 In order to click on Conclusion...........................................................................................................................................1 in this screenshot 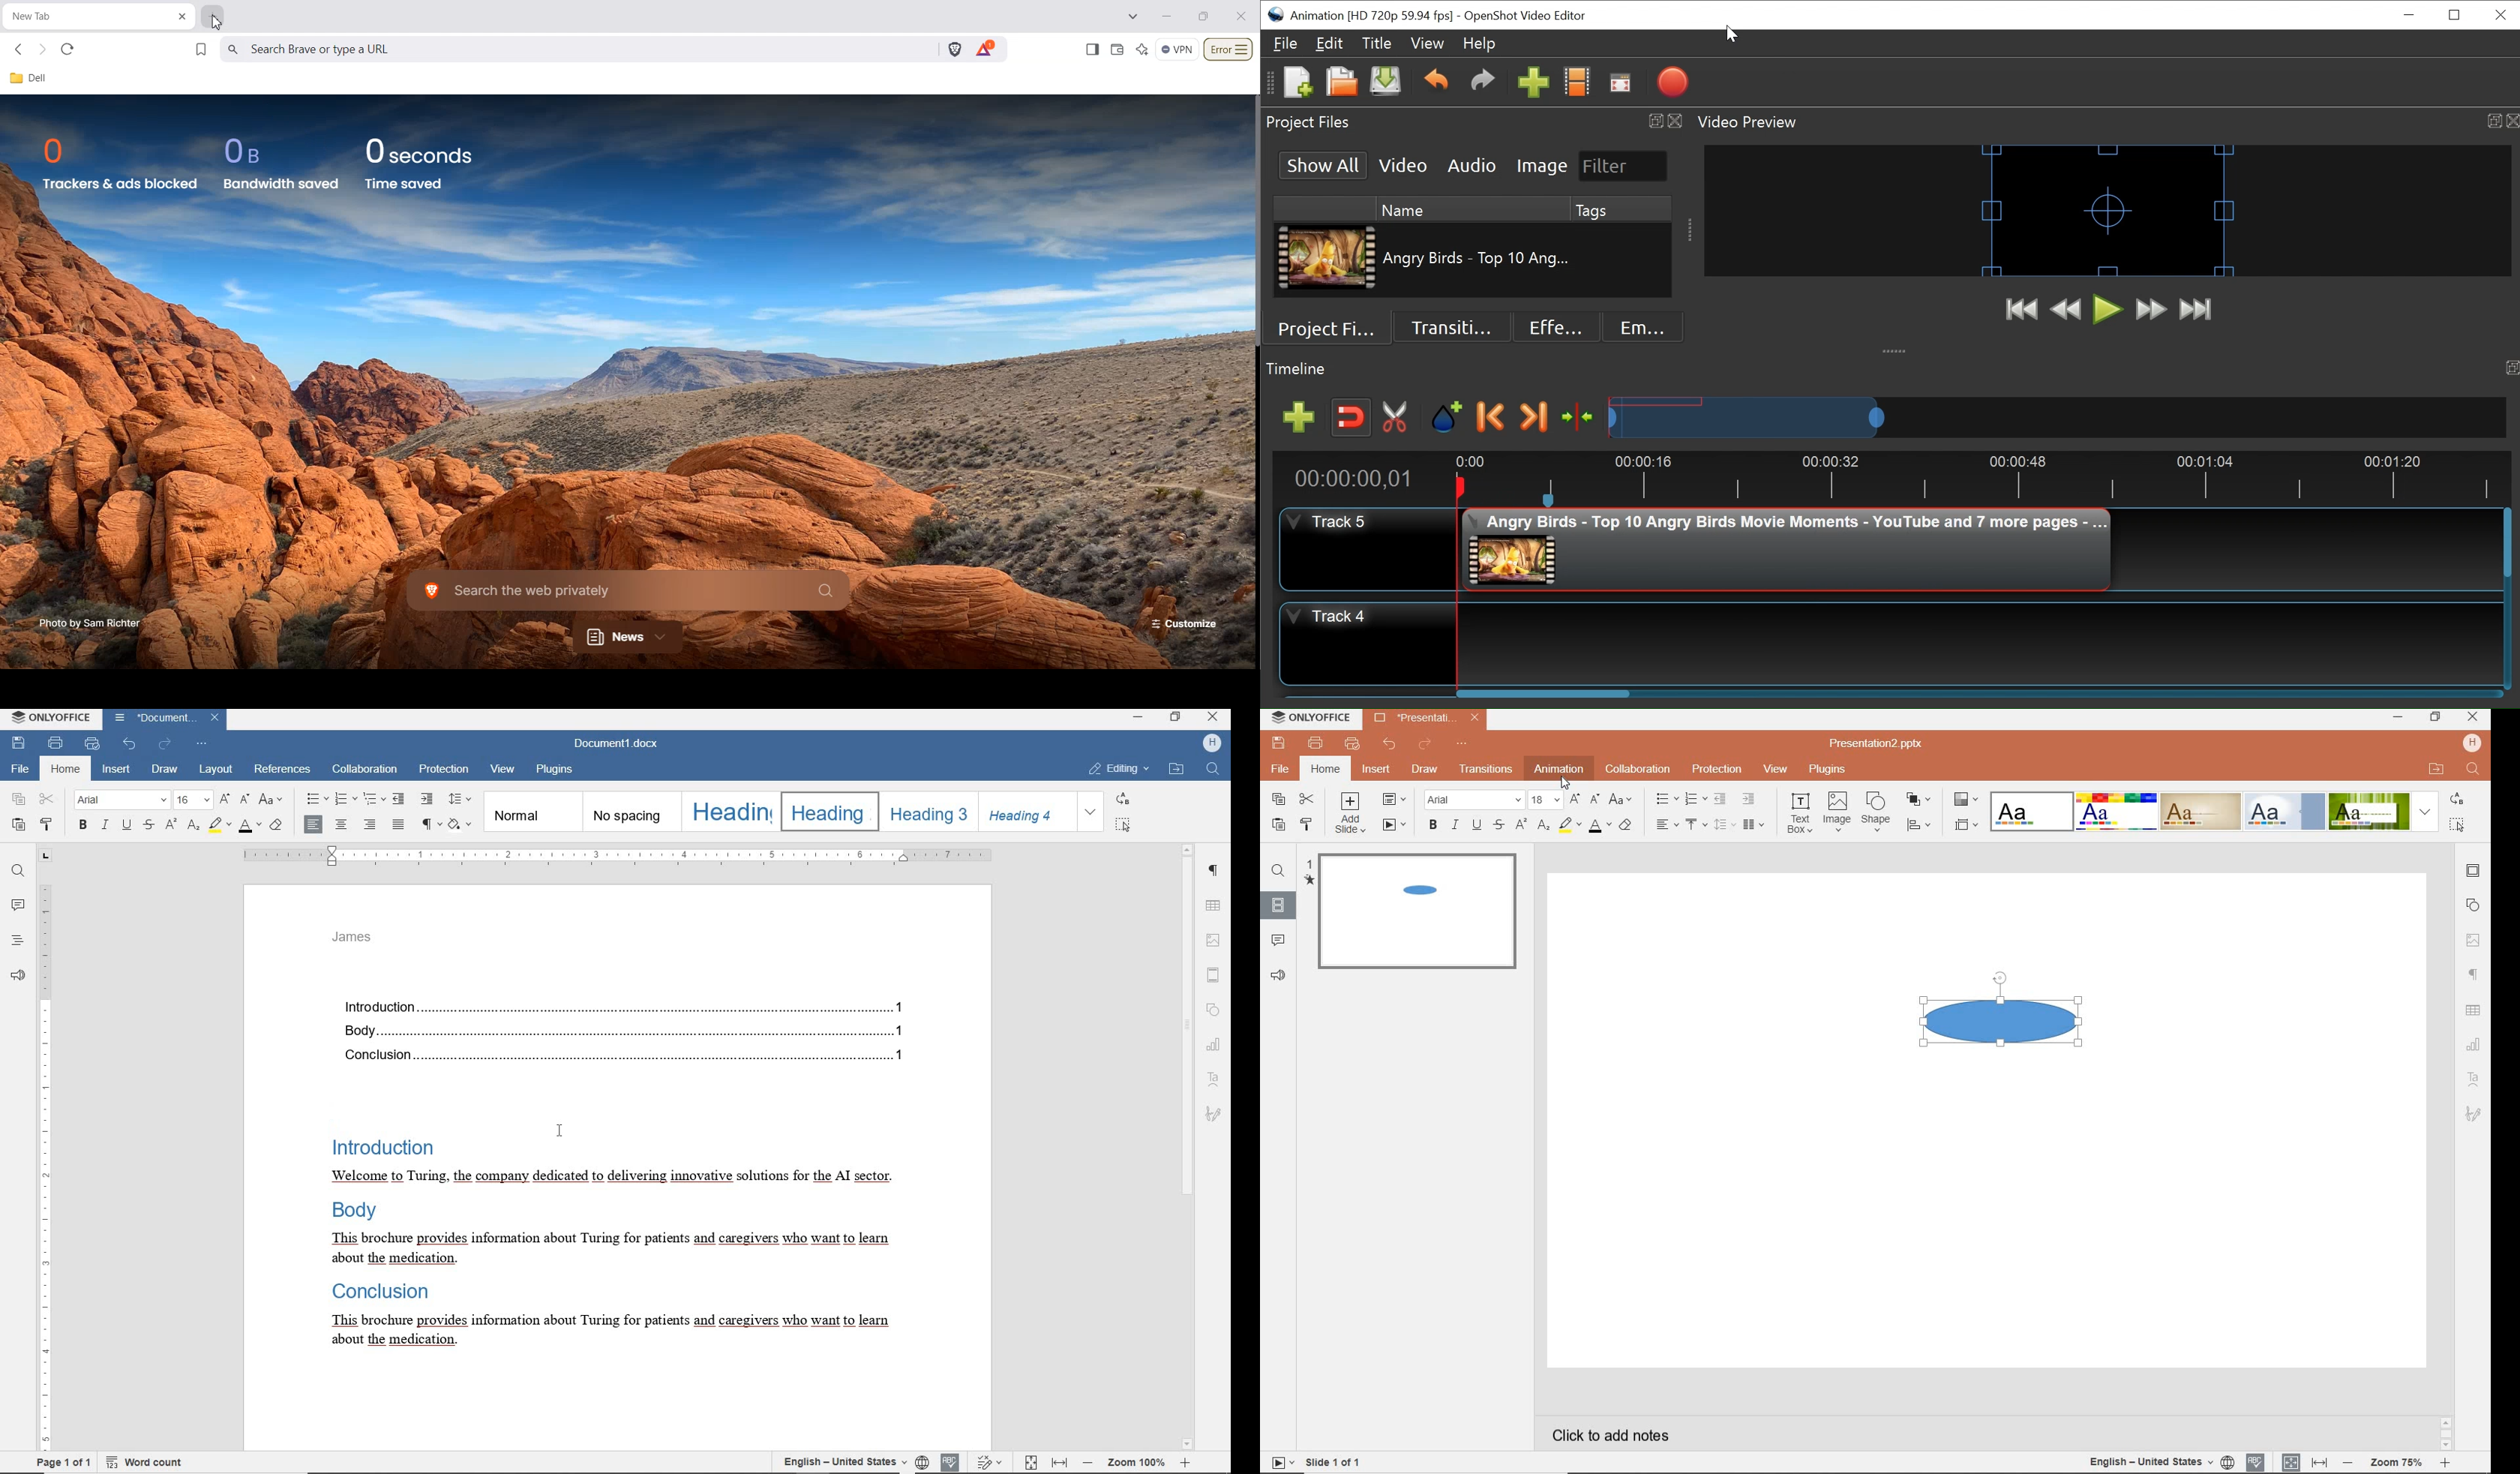, I will do `click(630, 1057)`.